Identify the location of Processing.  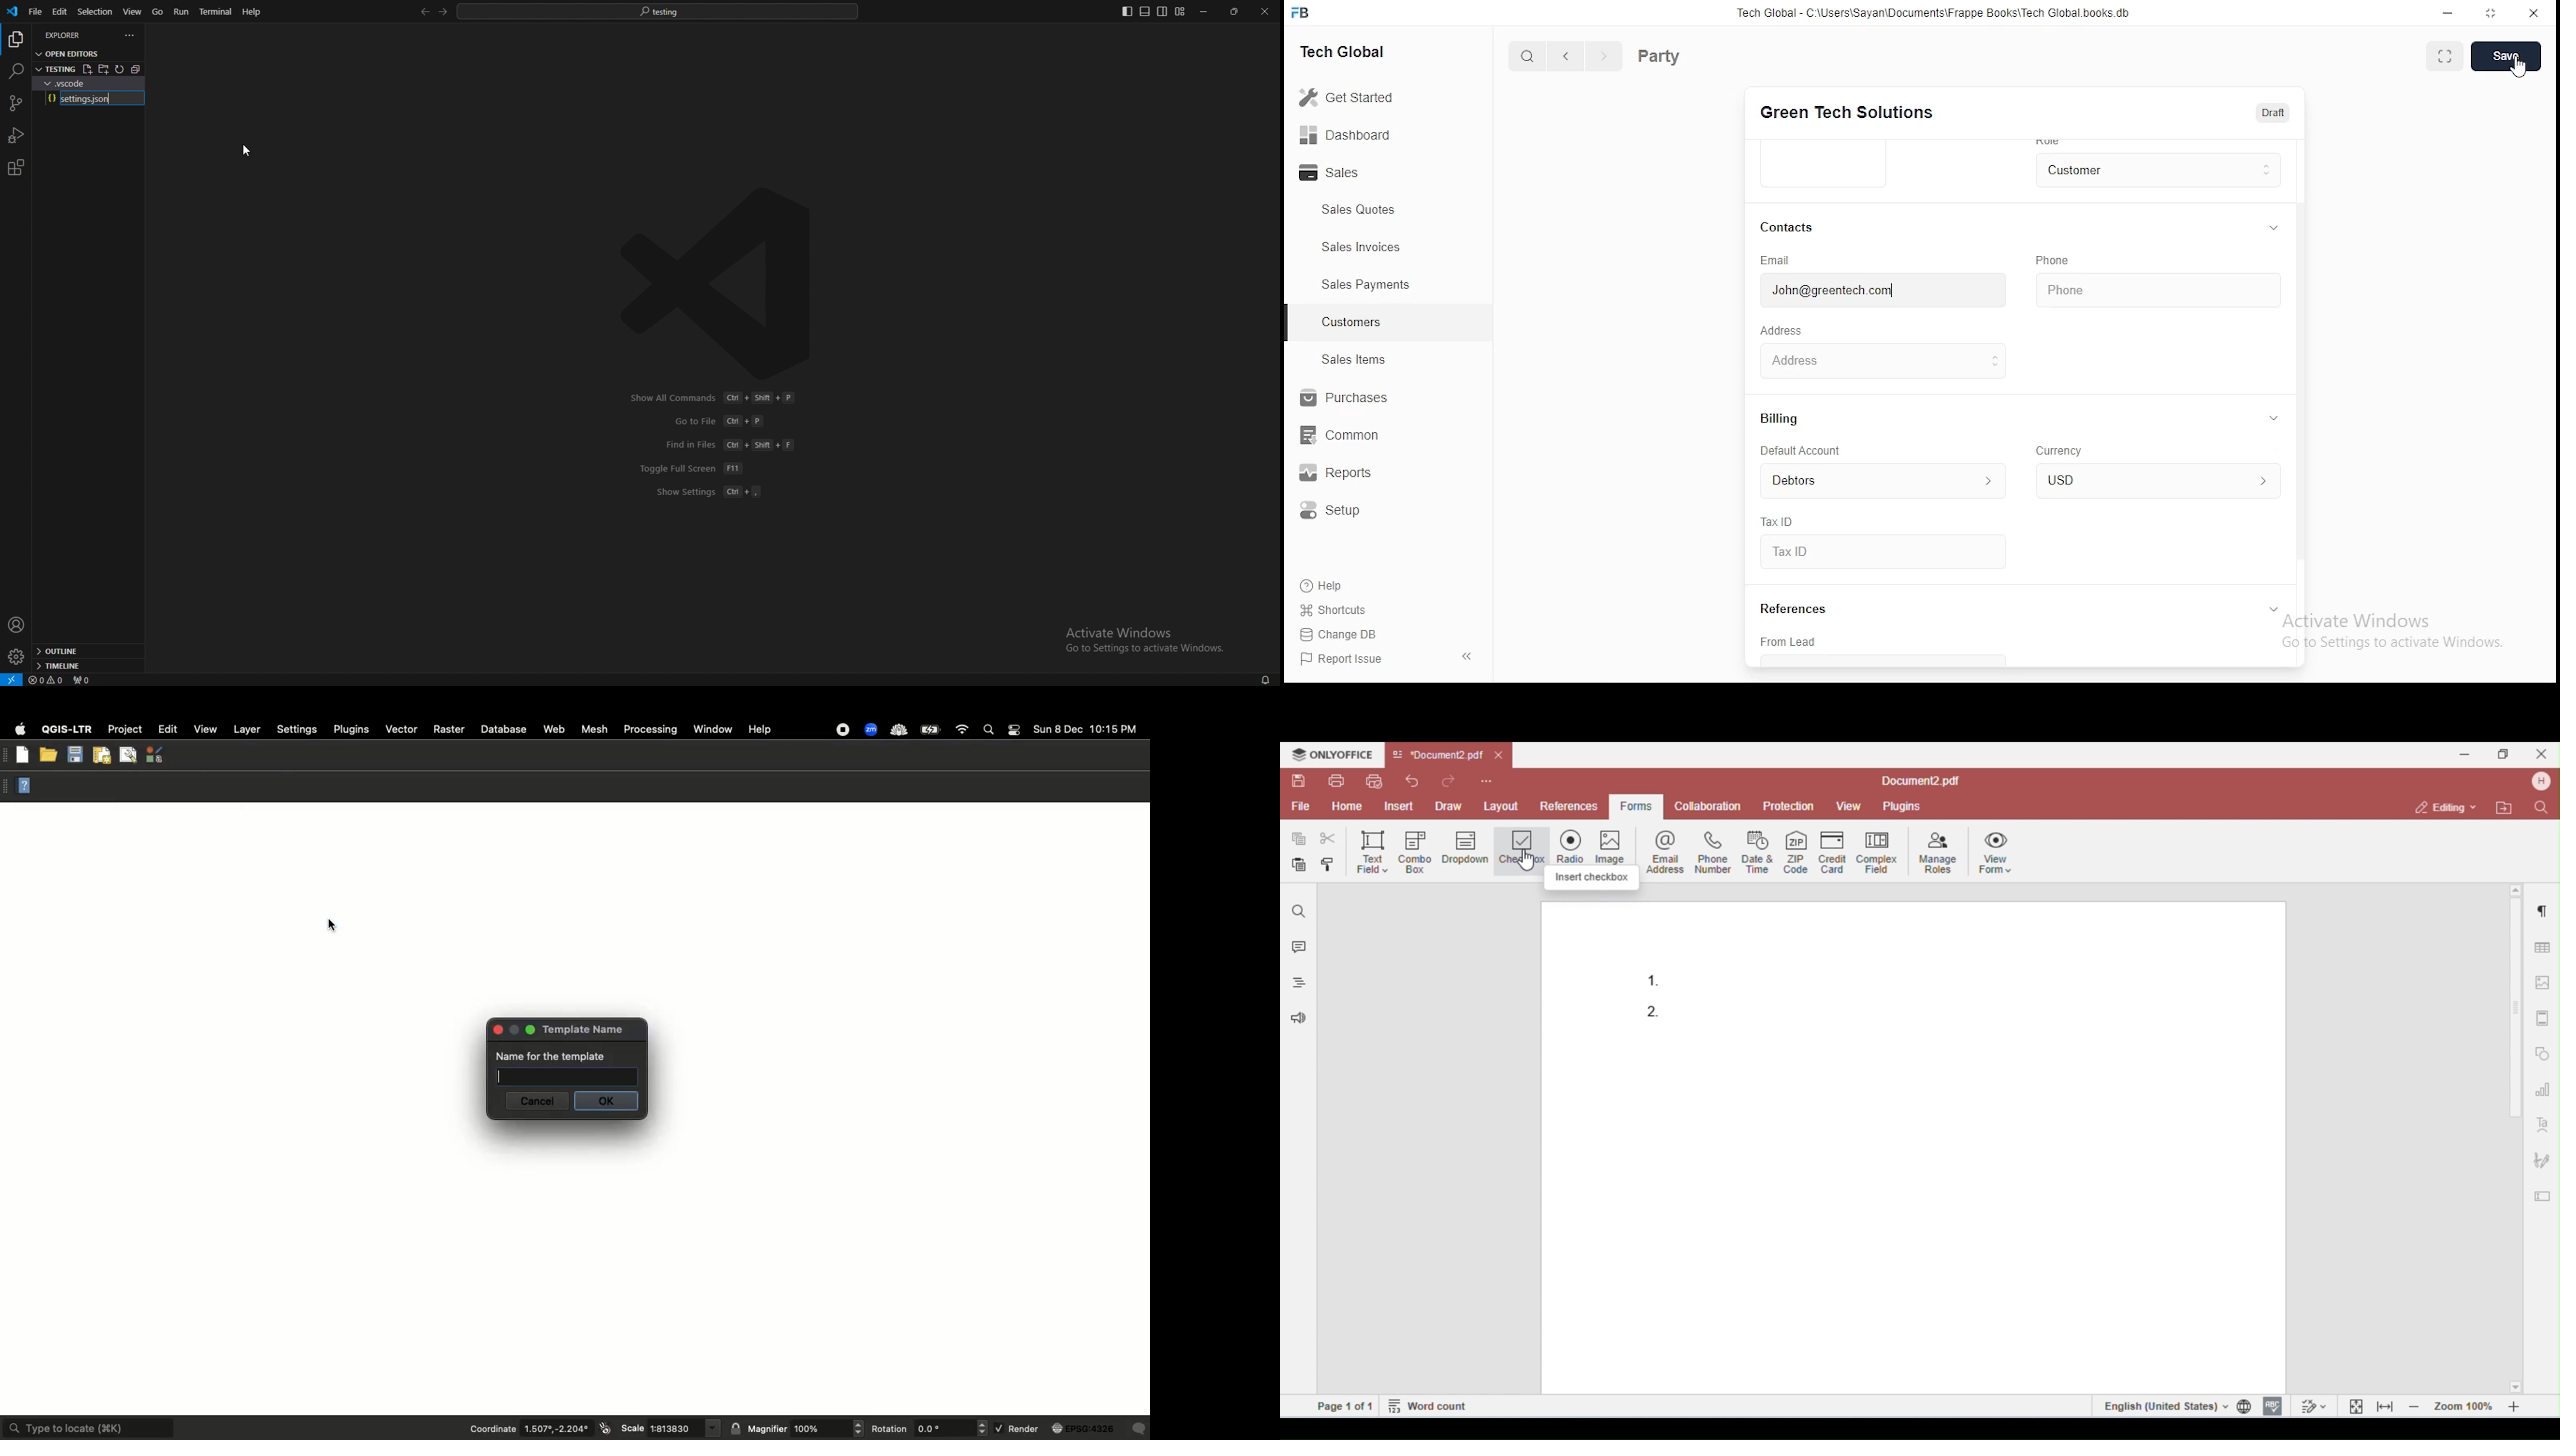
(650, 728).